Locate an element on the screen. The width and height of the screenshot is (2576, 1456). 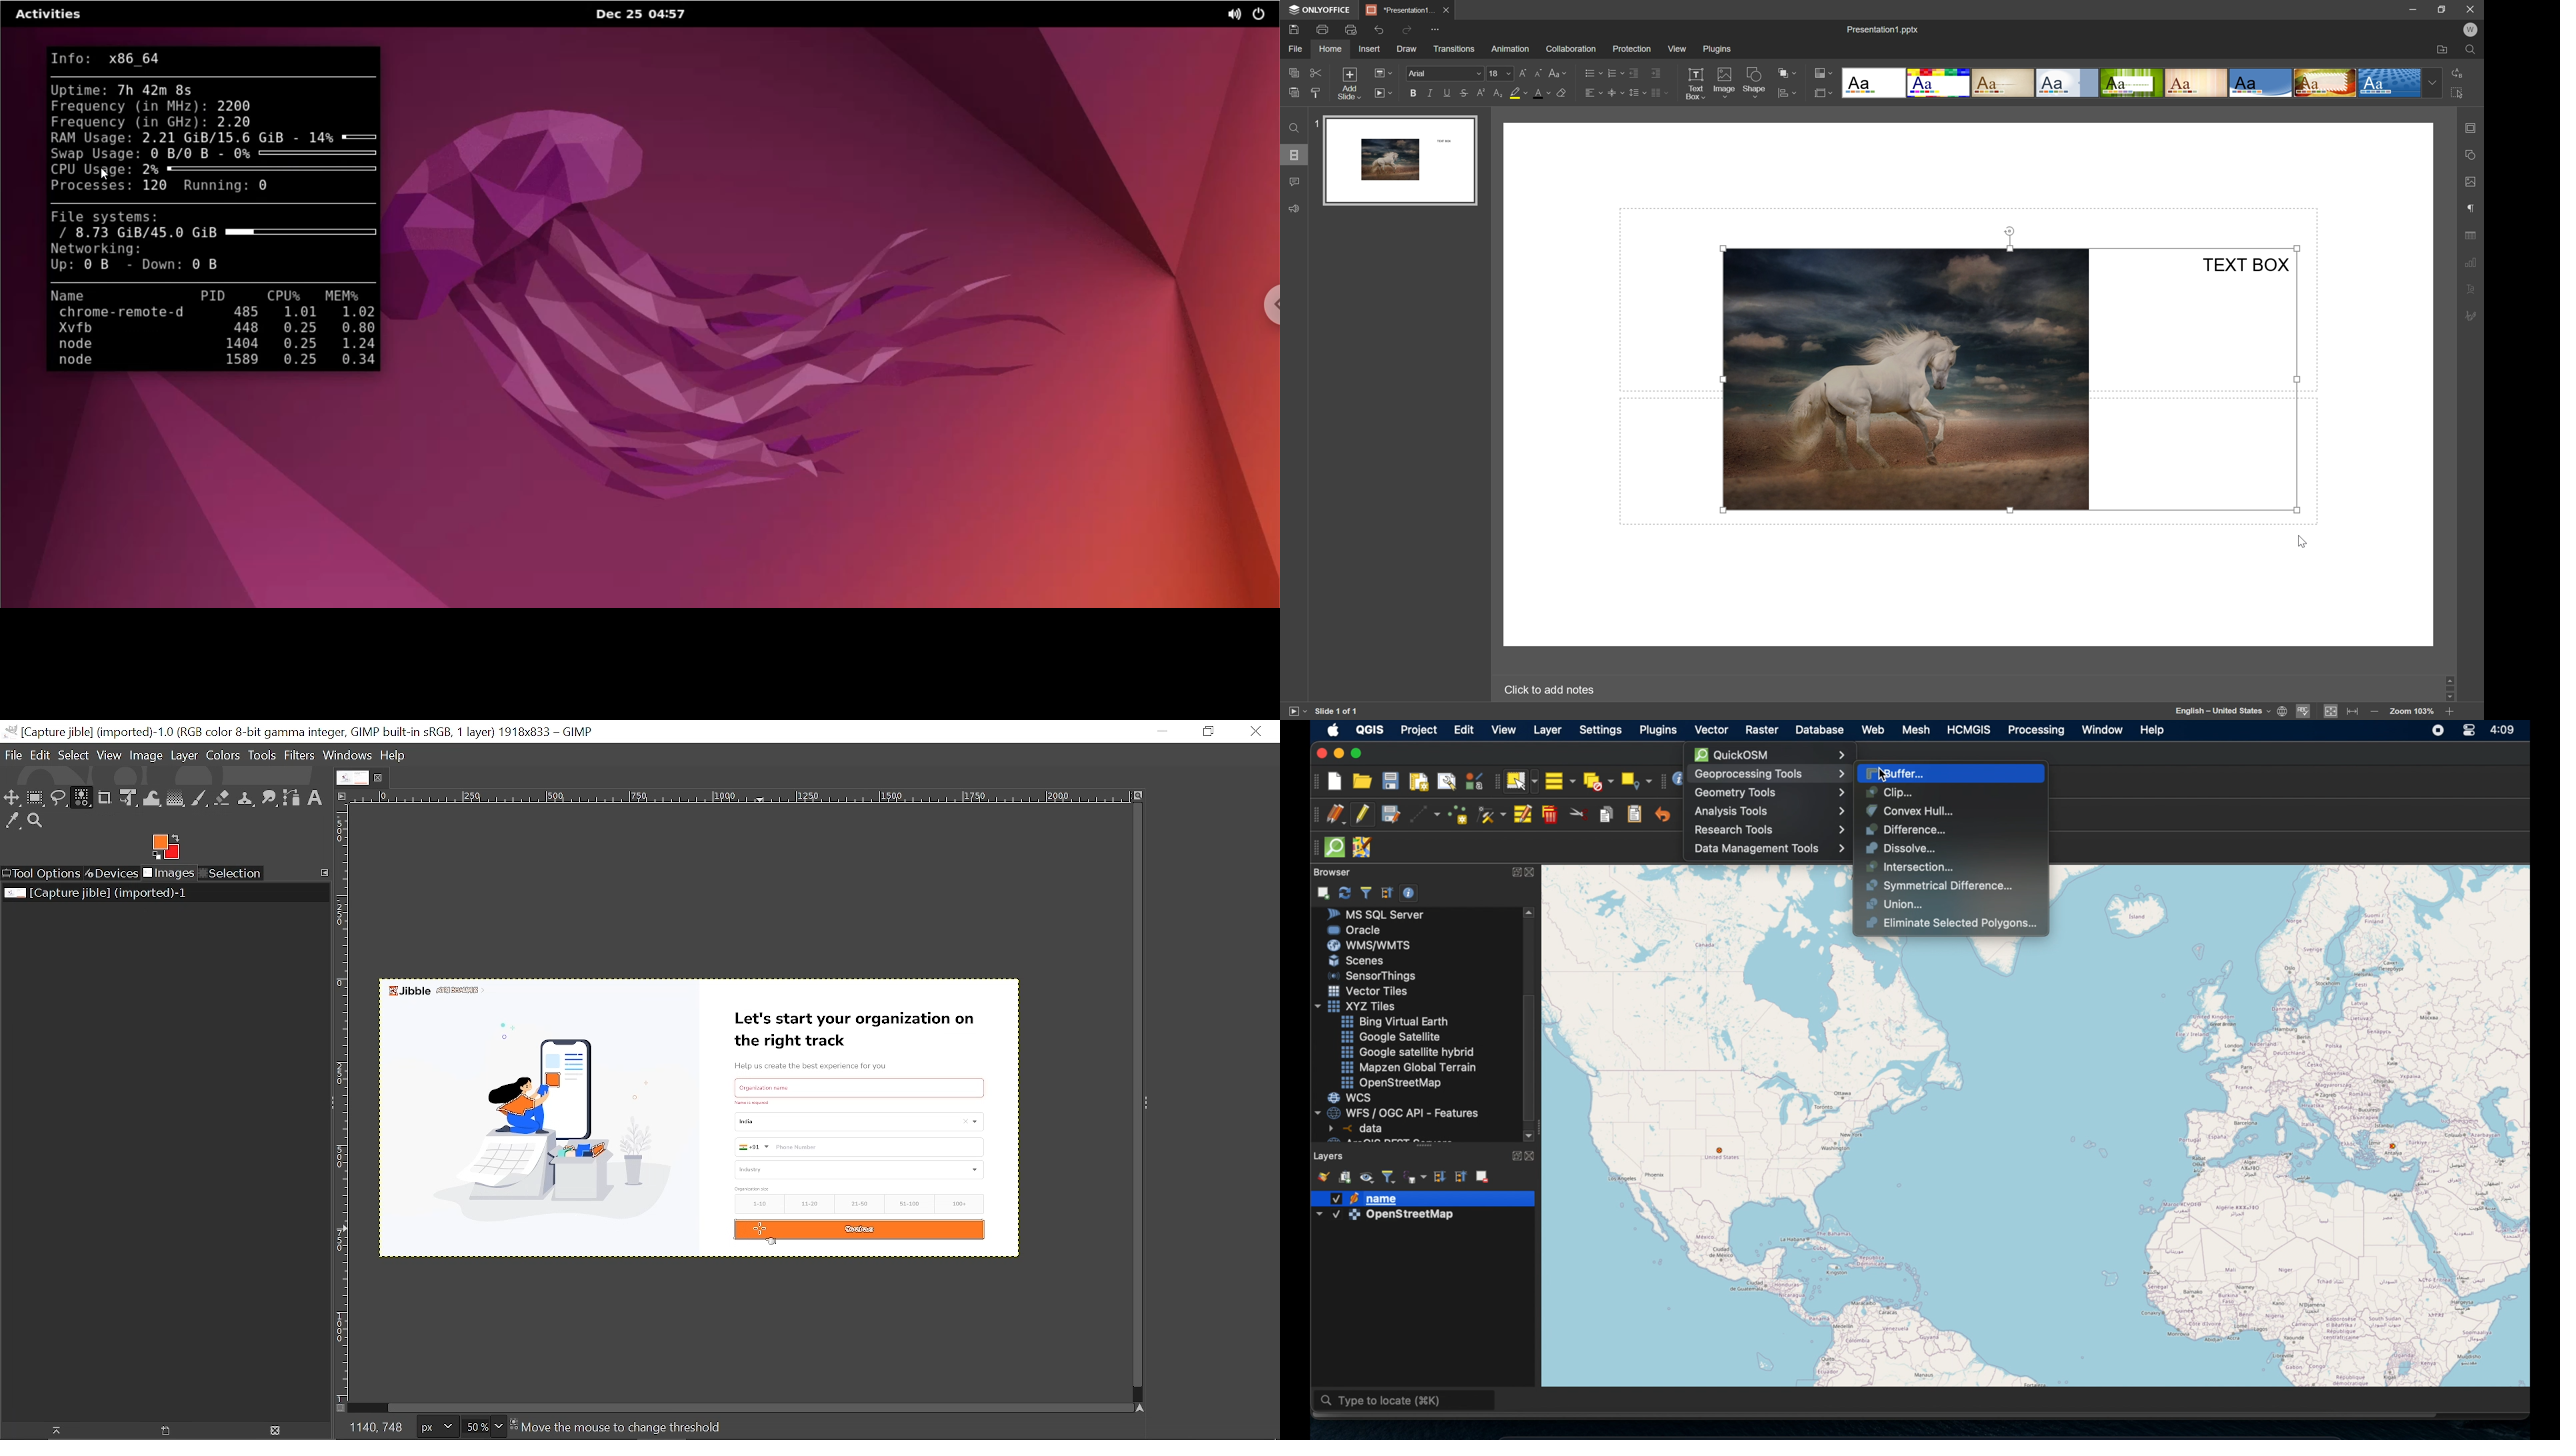
scroll box is located at coordinates (1533, 1057).